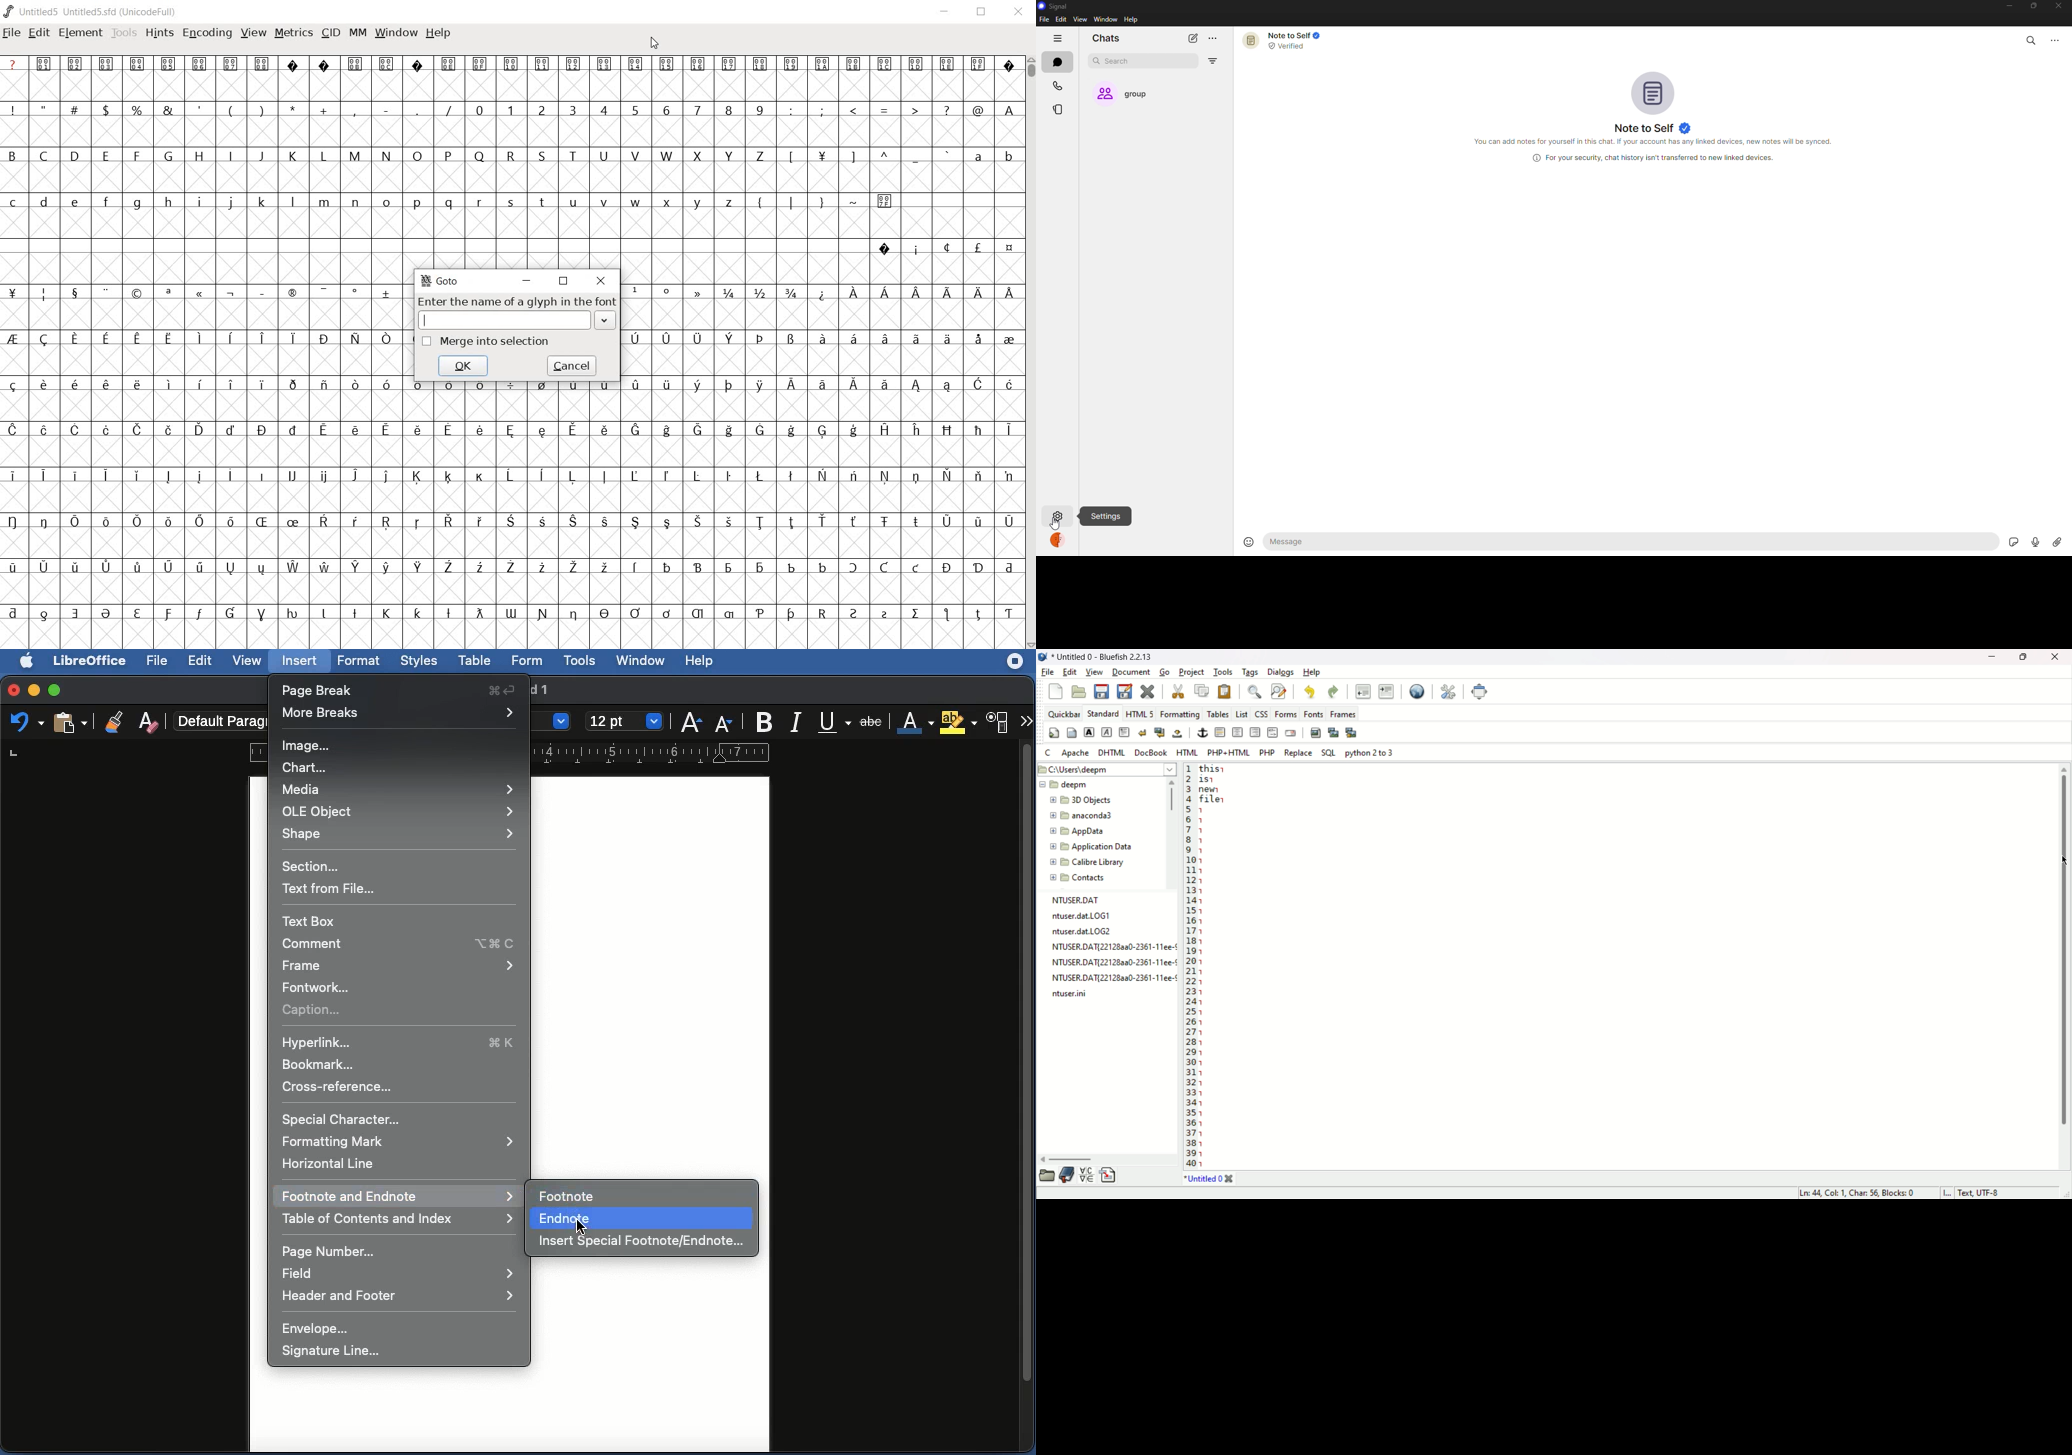  Describe the element at coordinates (635, 430) in the screenshot. I see `Symbol` at that location.